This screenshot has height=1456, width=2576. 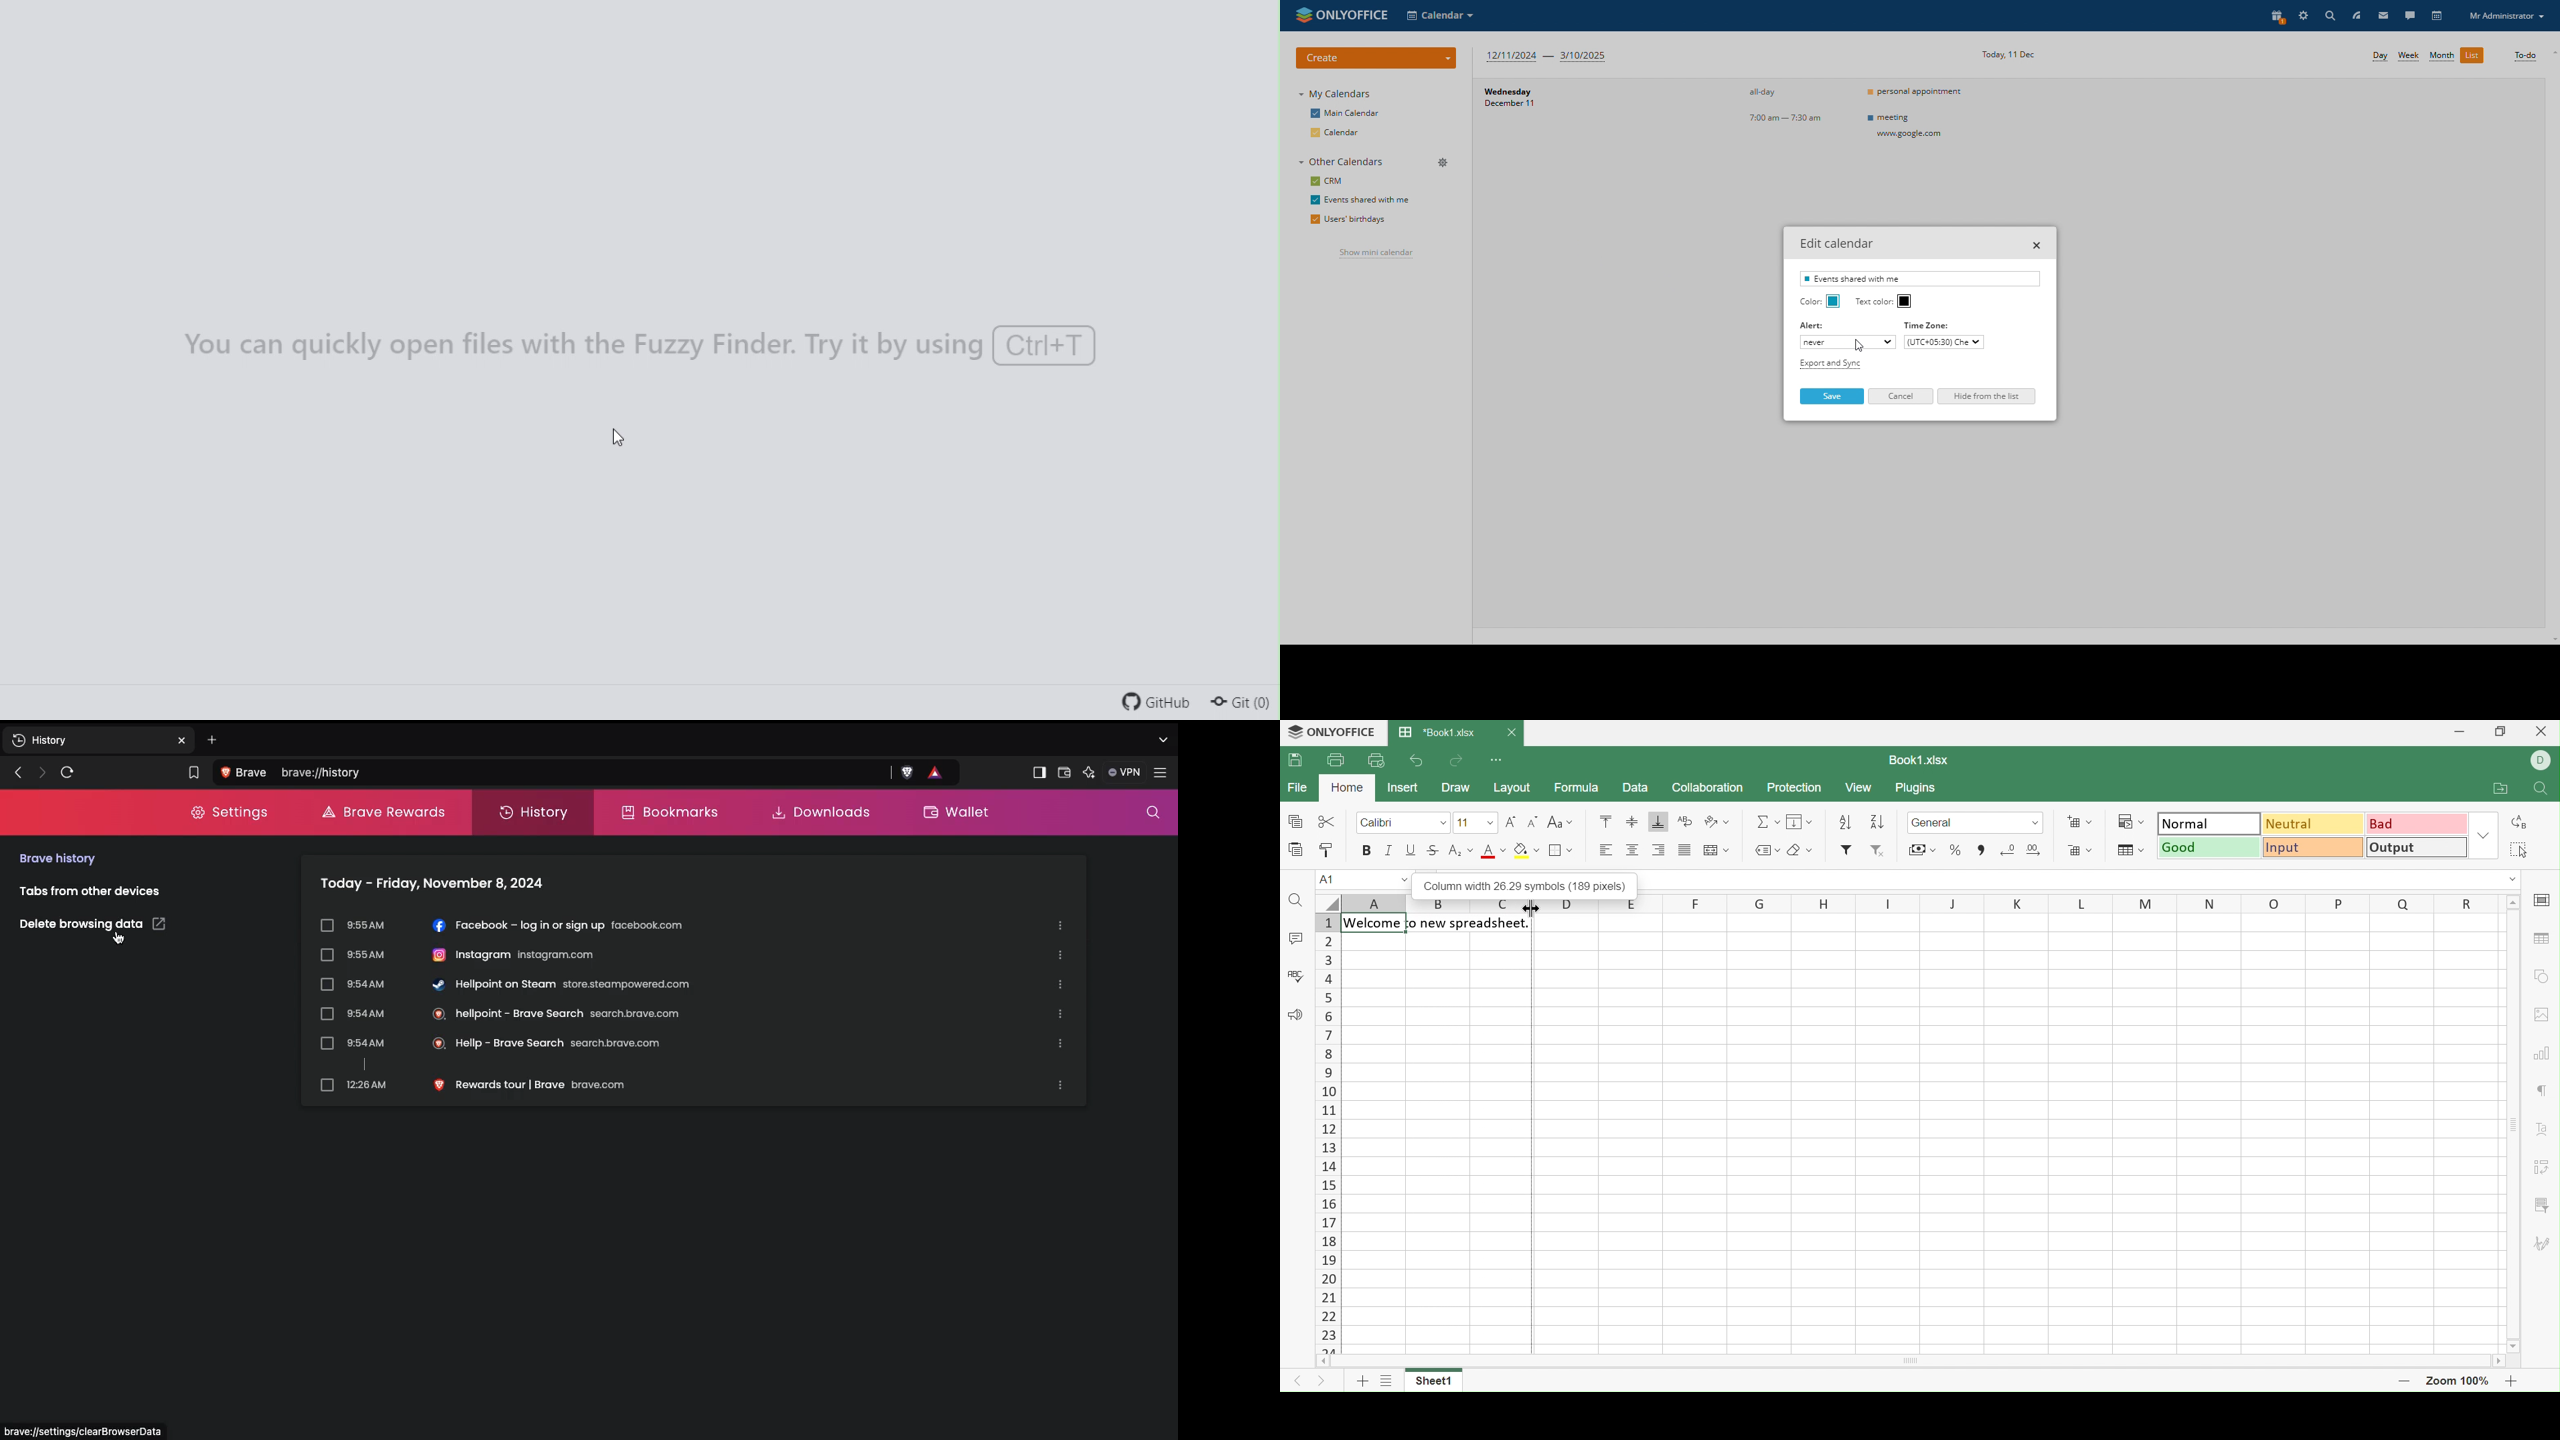 What do you see at coordinates (1558, 850) in the screenshot?
I see `Borders` at bounding box center [1558, 850].